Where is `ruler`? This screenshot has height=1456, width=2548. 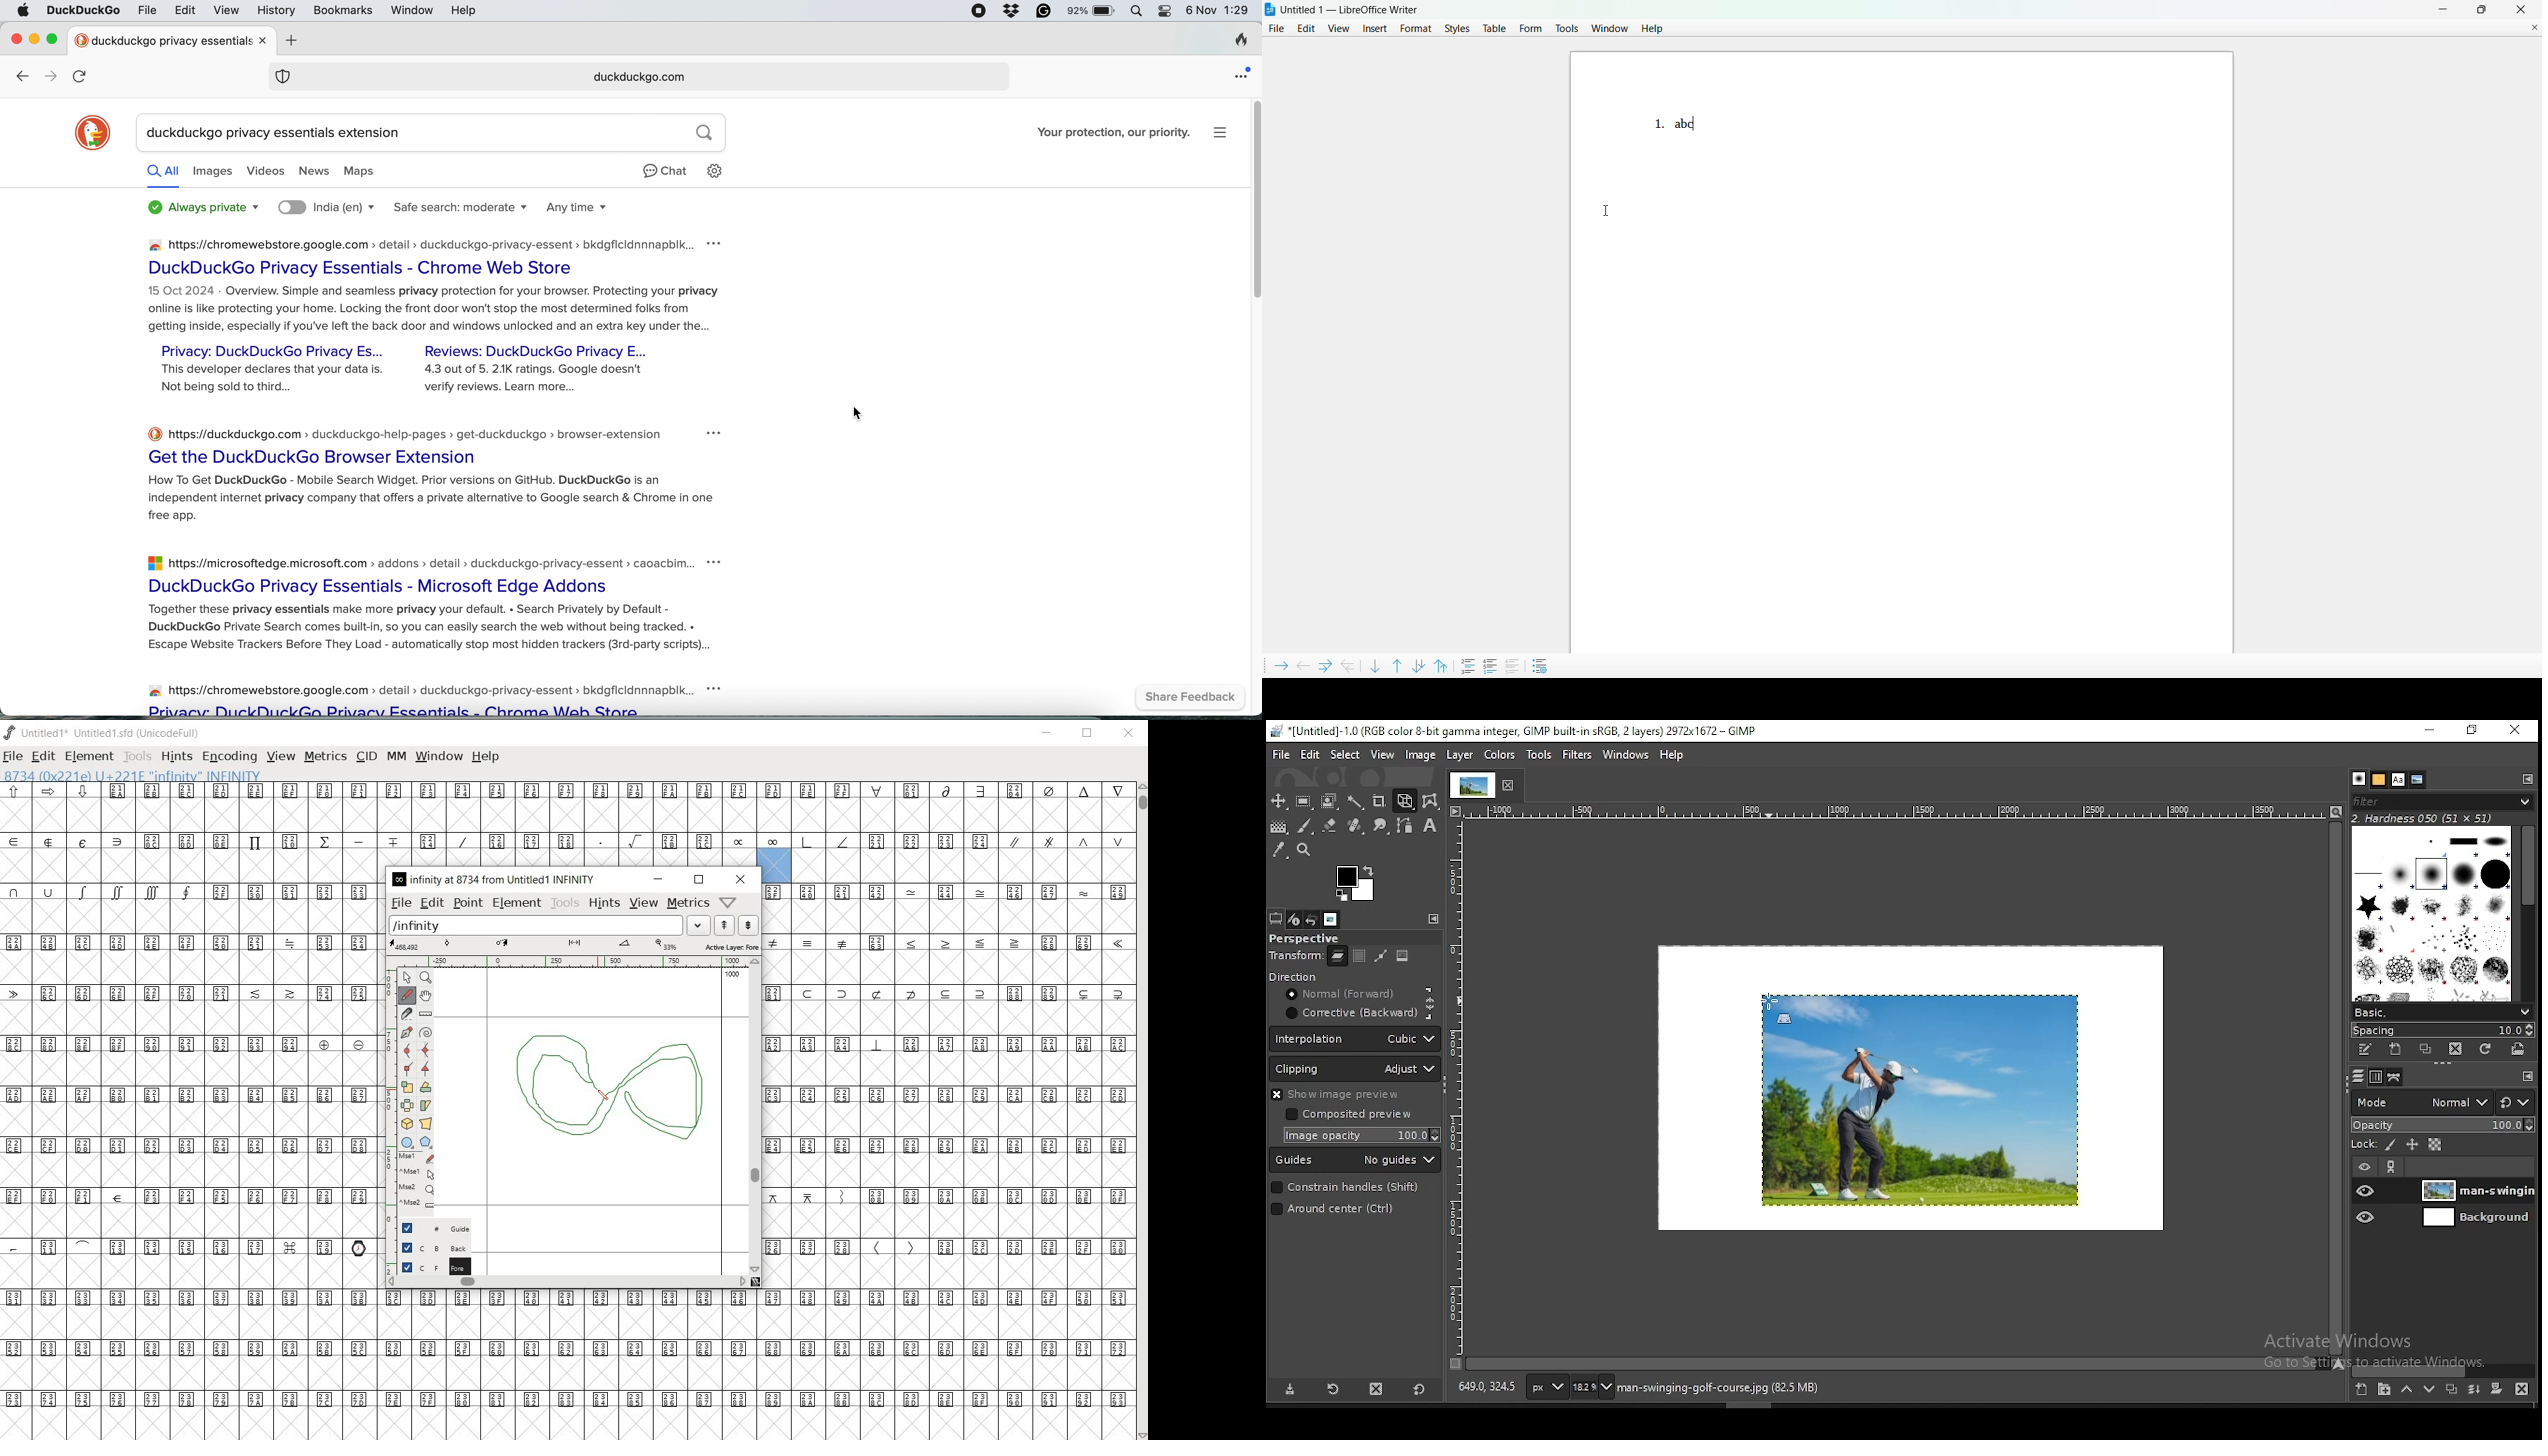
ruler is located at coordinates (573, 962).